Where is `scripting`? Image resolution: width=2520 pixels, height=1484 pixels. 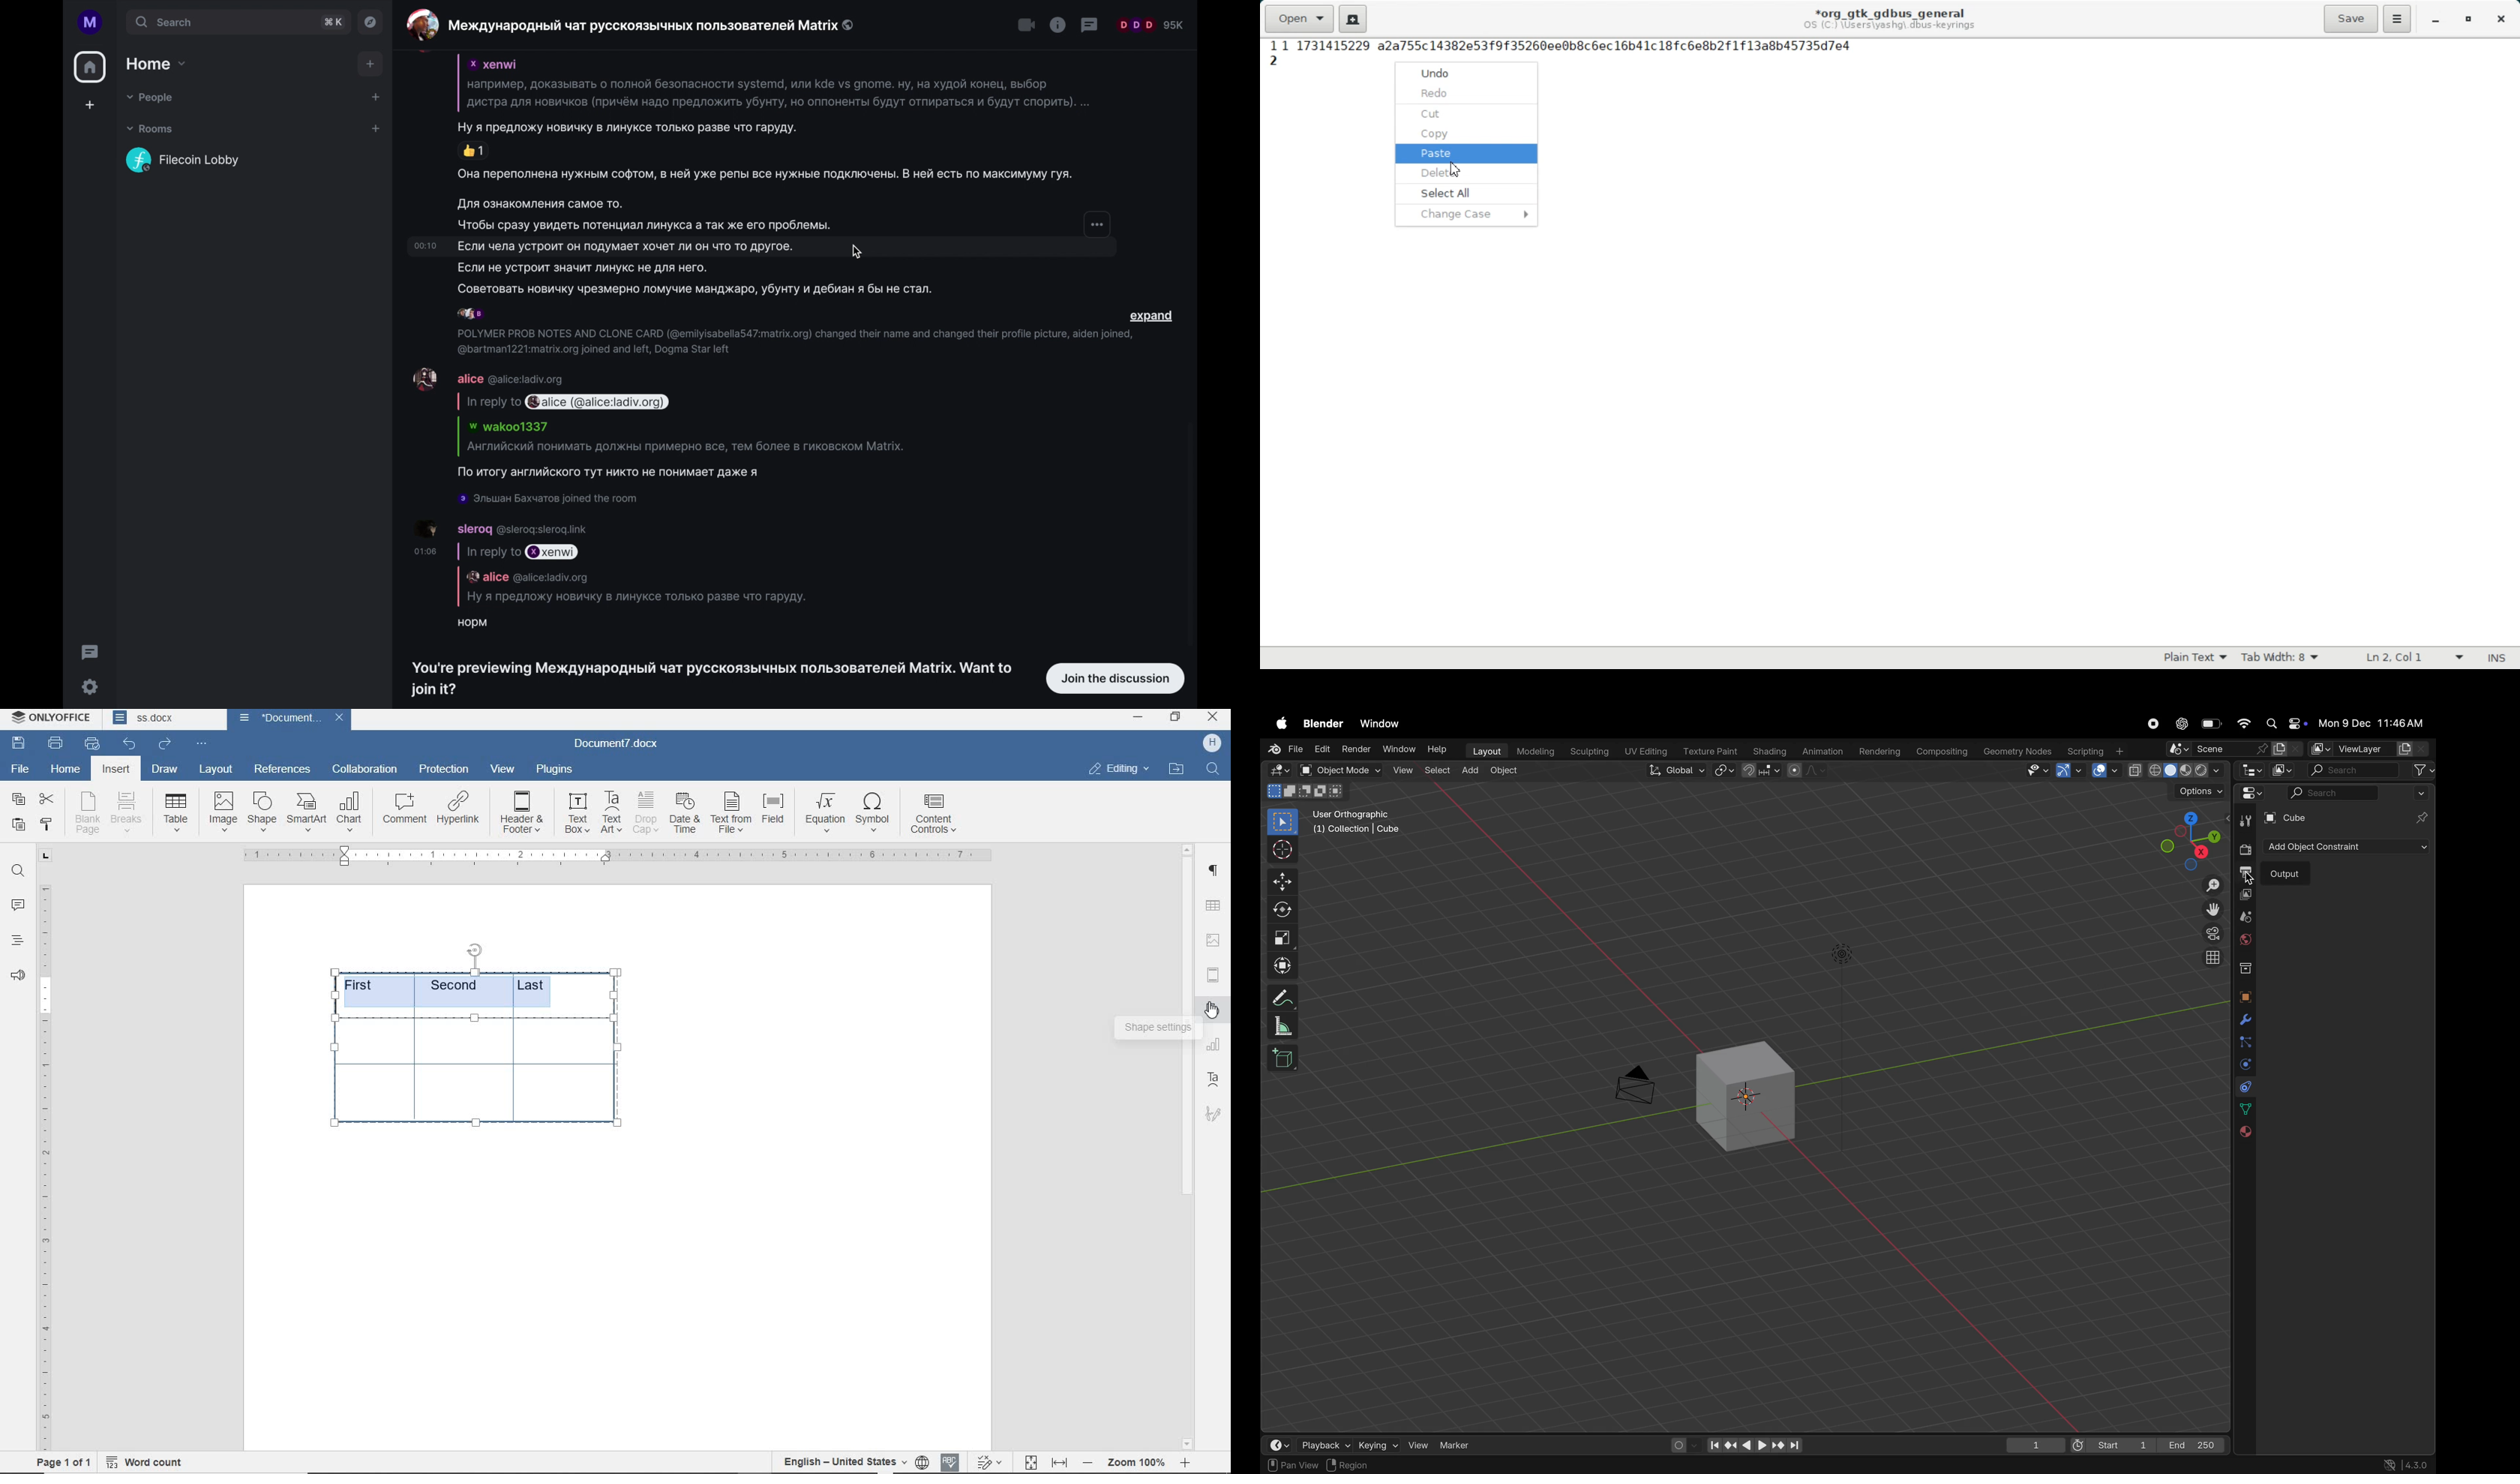
scripting is located at coordinates (2099, 750).